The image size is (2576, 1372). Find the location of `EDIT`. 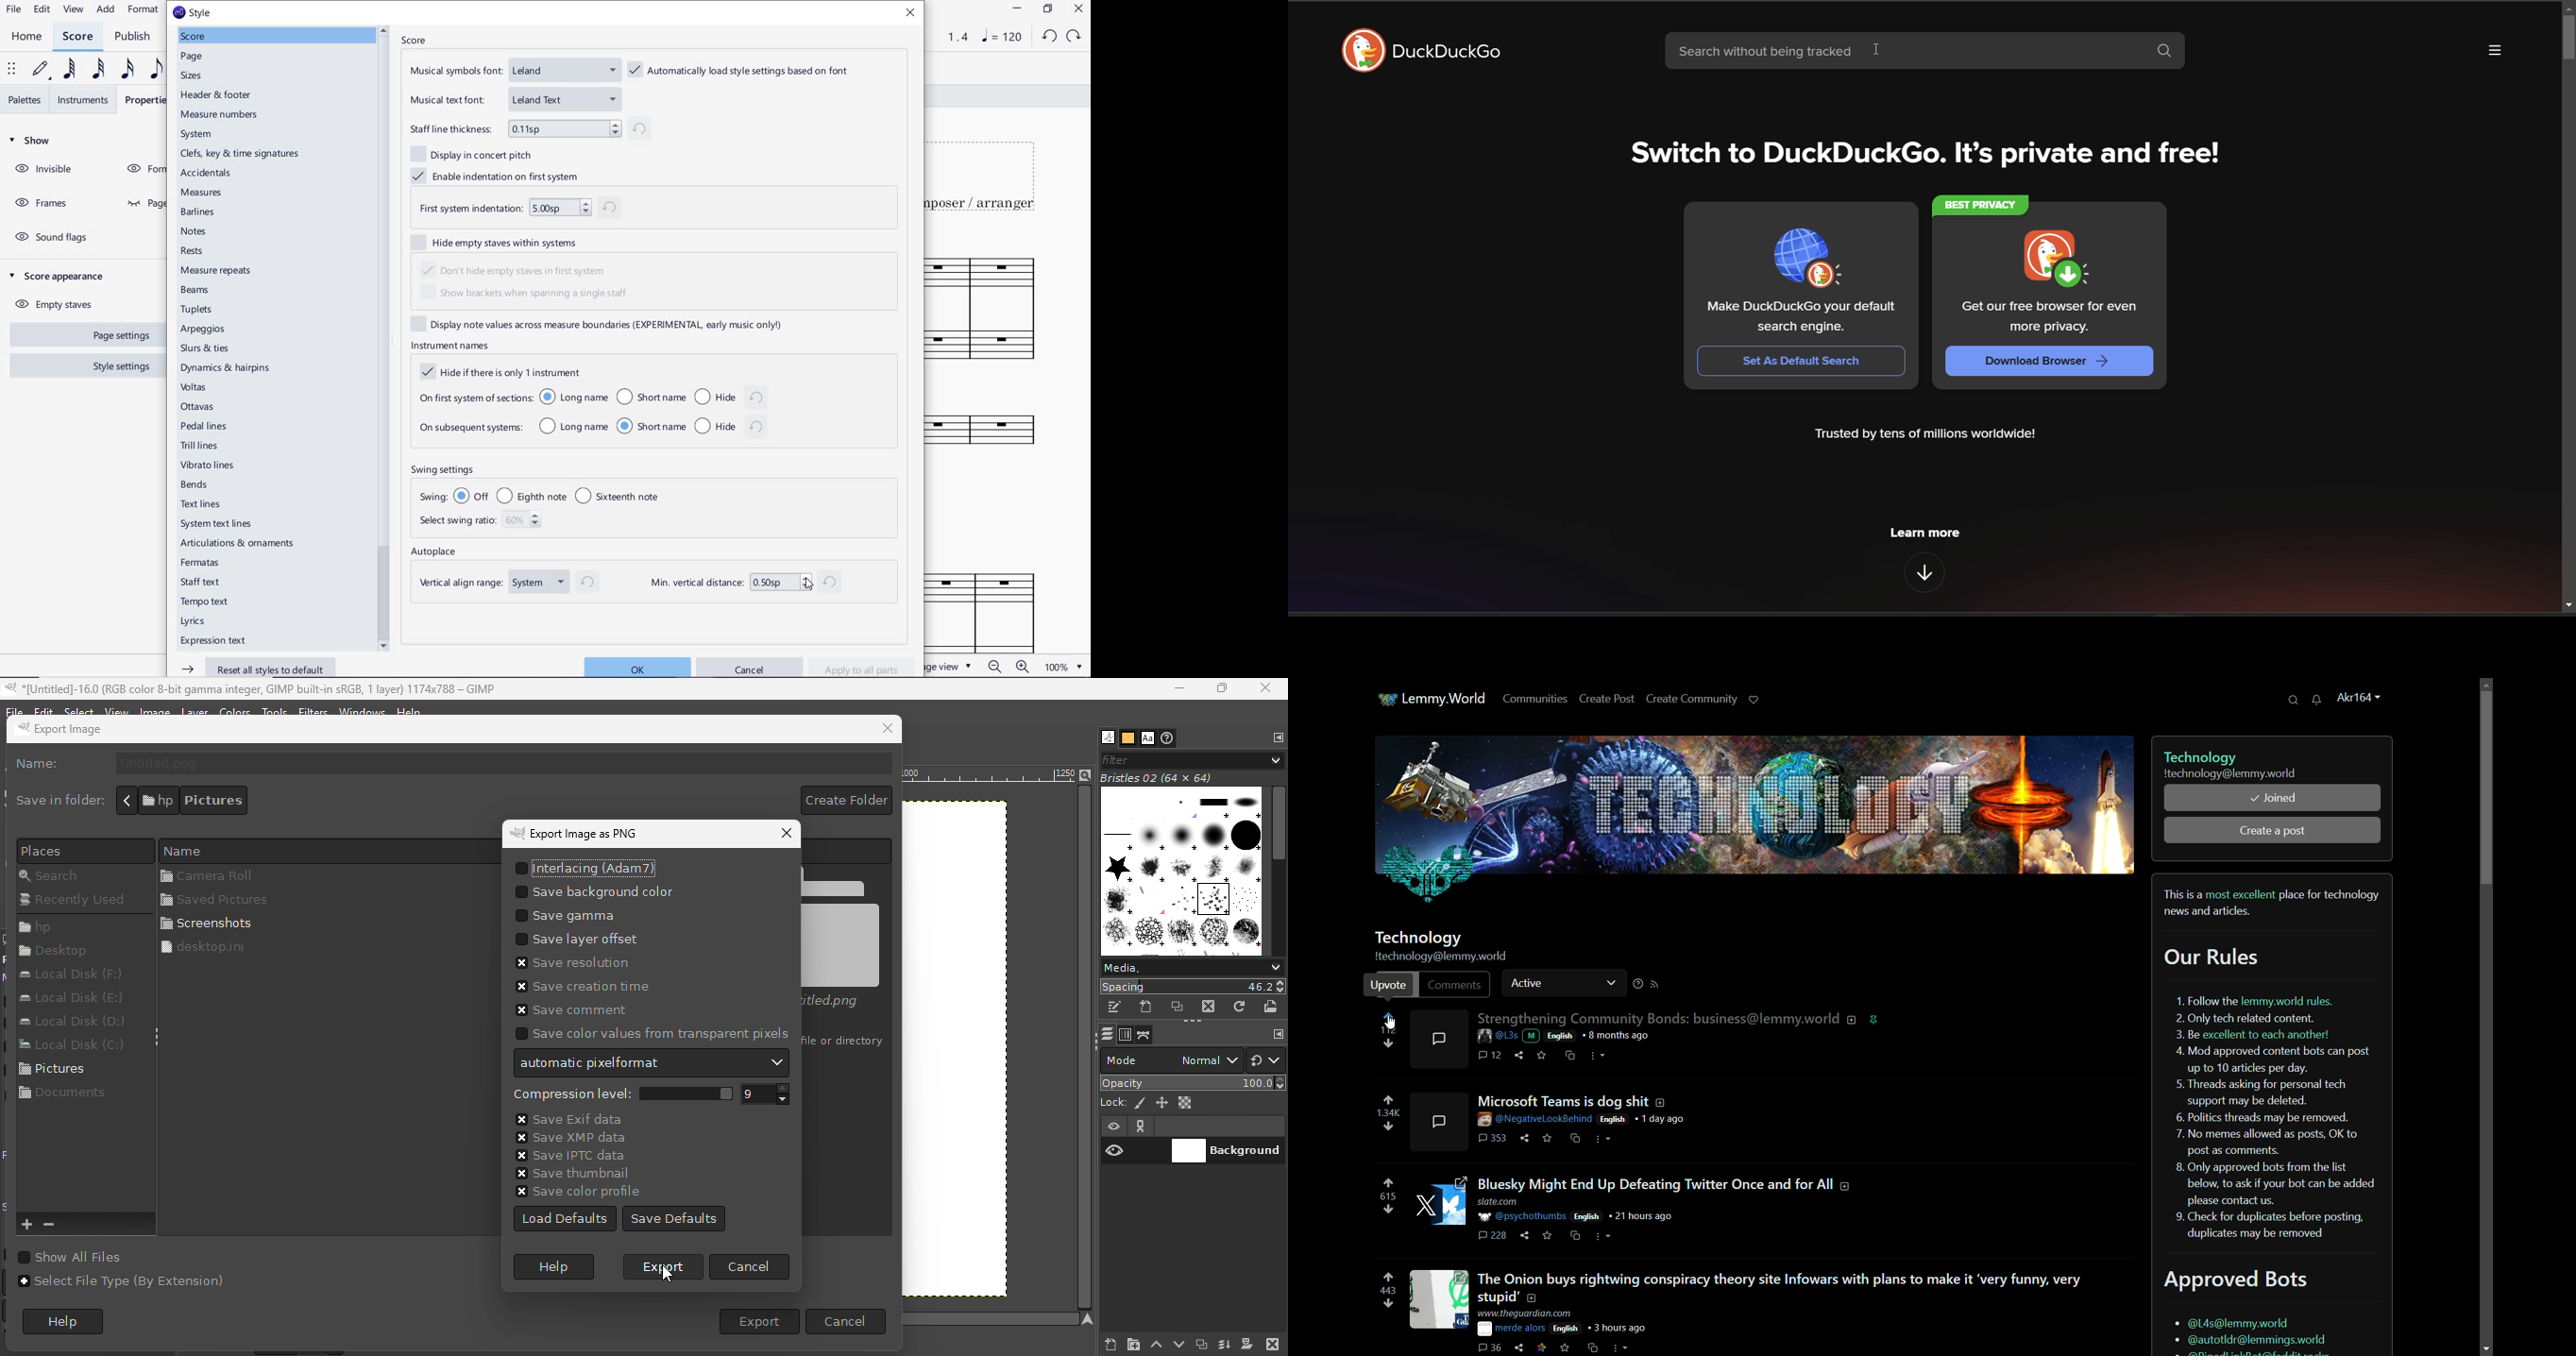

EDIT is located at coordinates (42, 10).